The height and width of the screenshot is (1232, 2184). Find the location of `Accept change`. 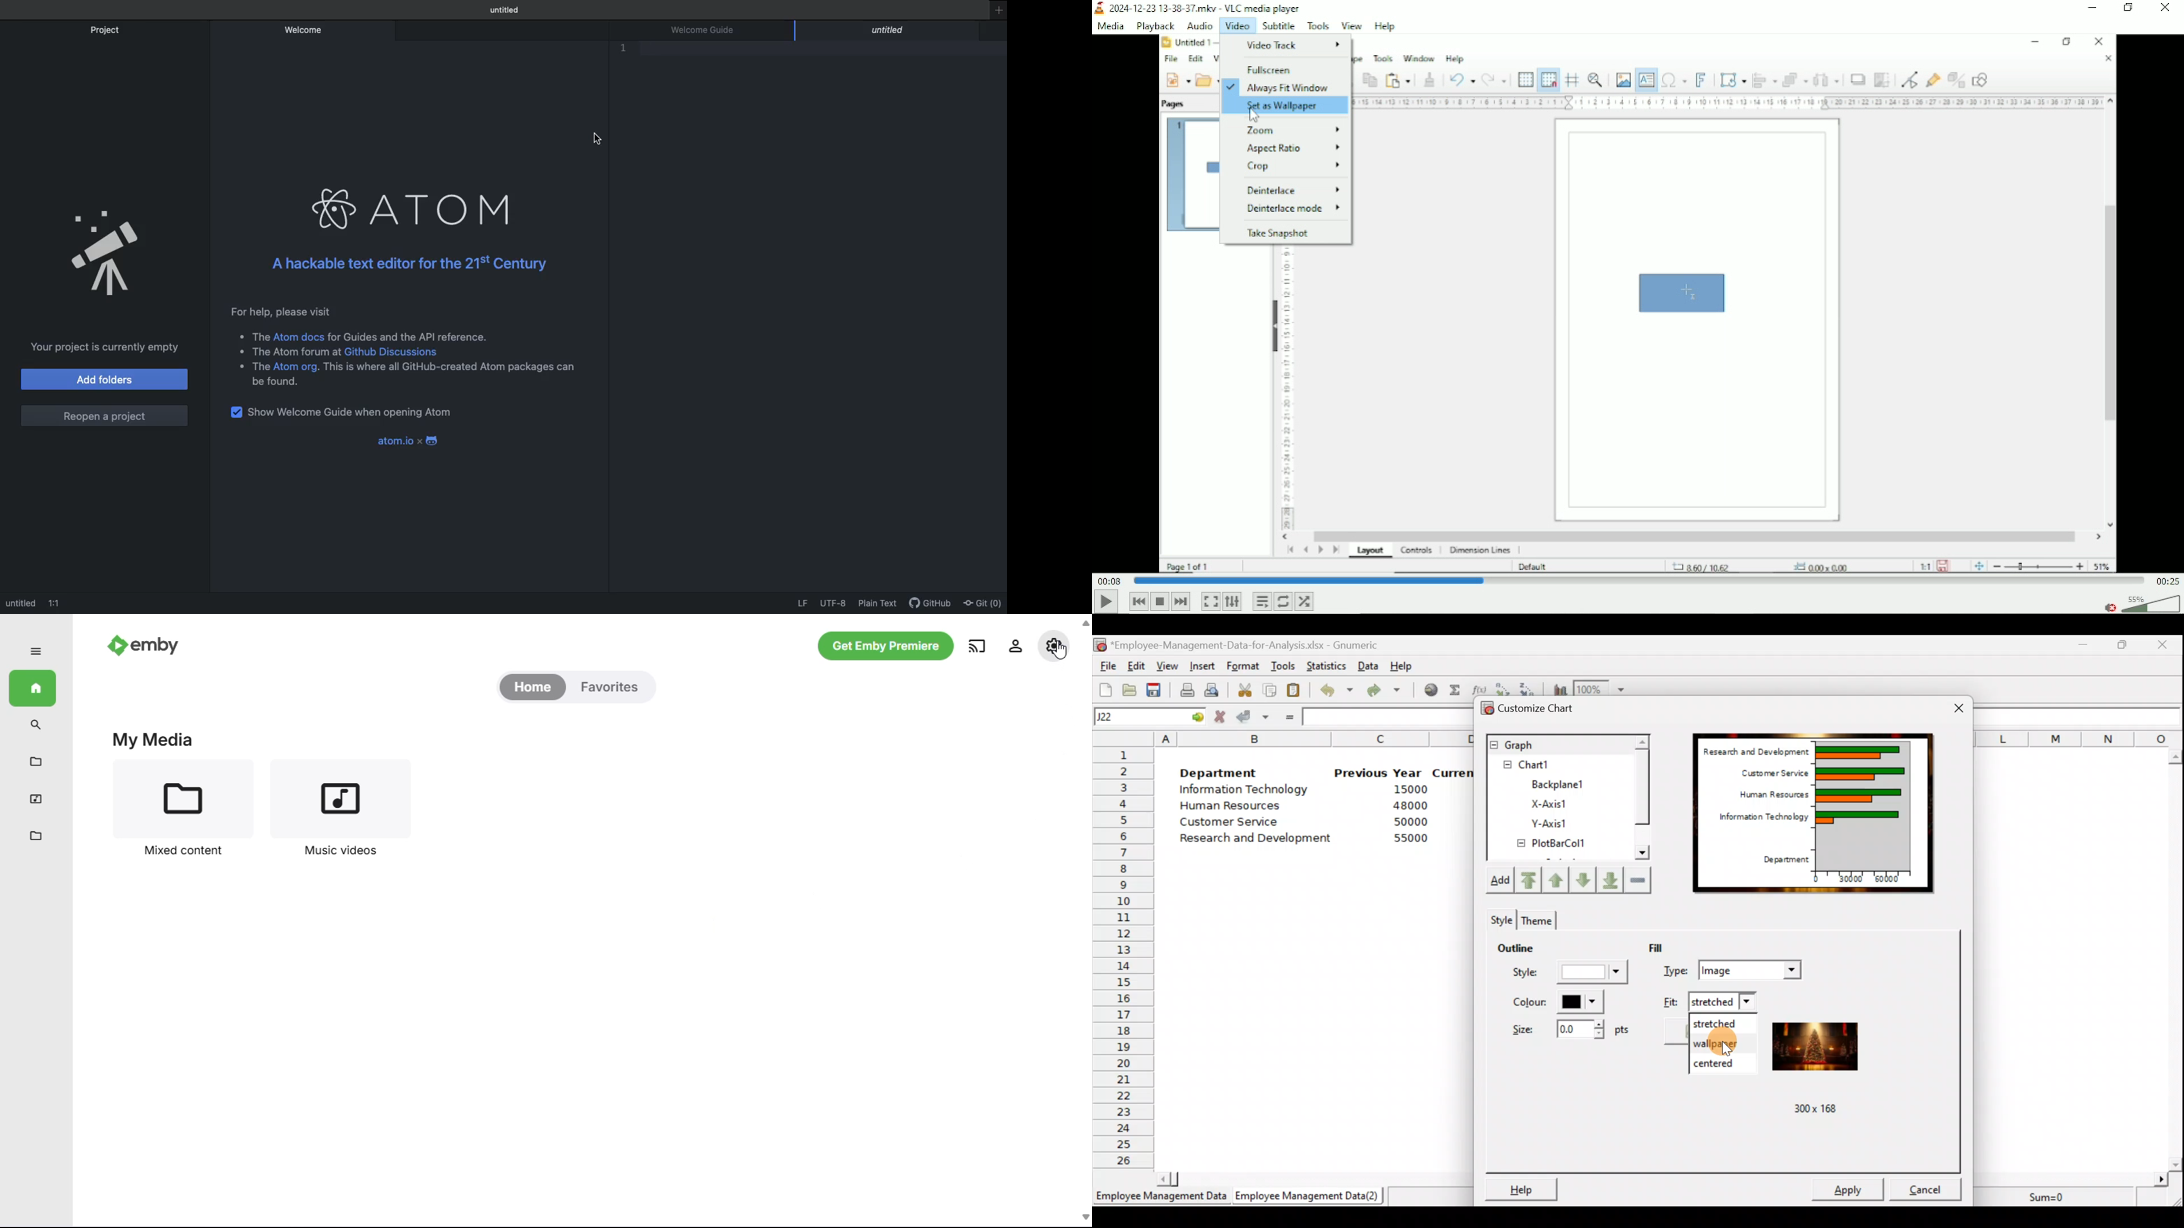

Accept change is located at coordinates (1252, 718).